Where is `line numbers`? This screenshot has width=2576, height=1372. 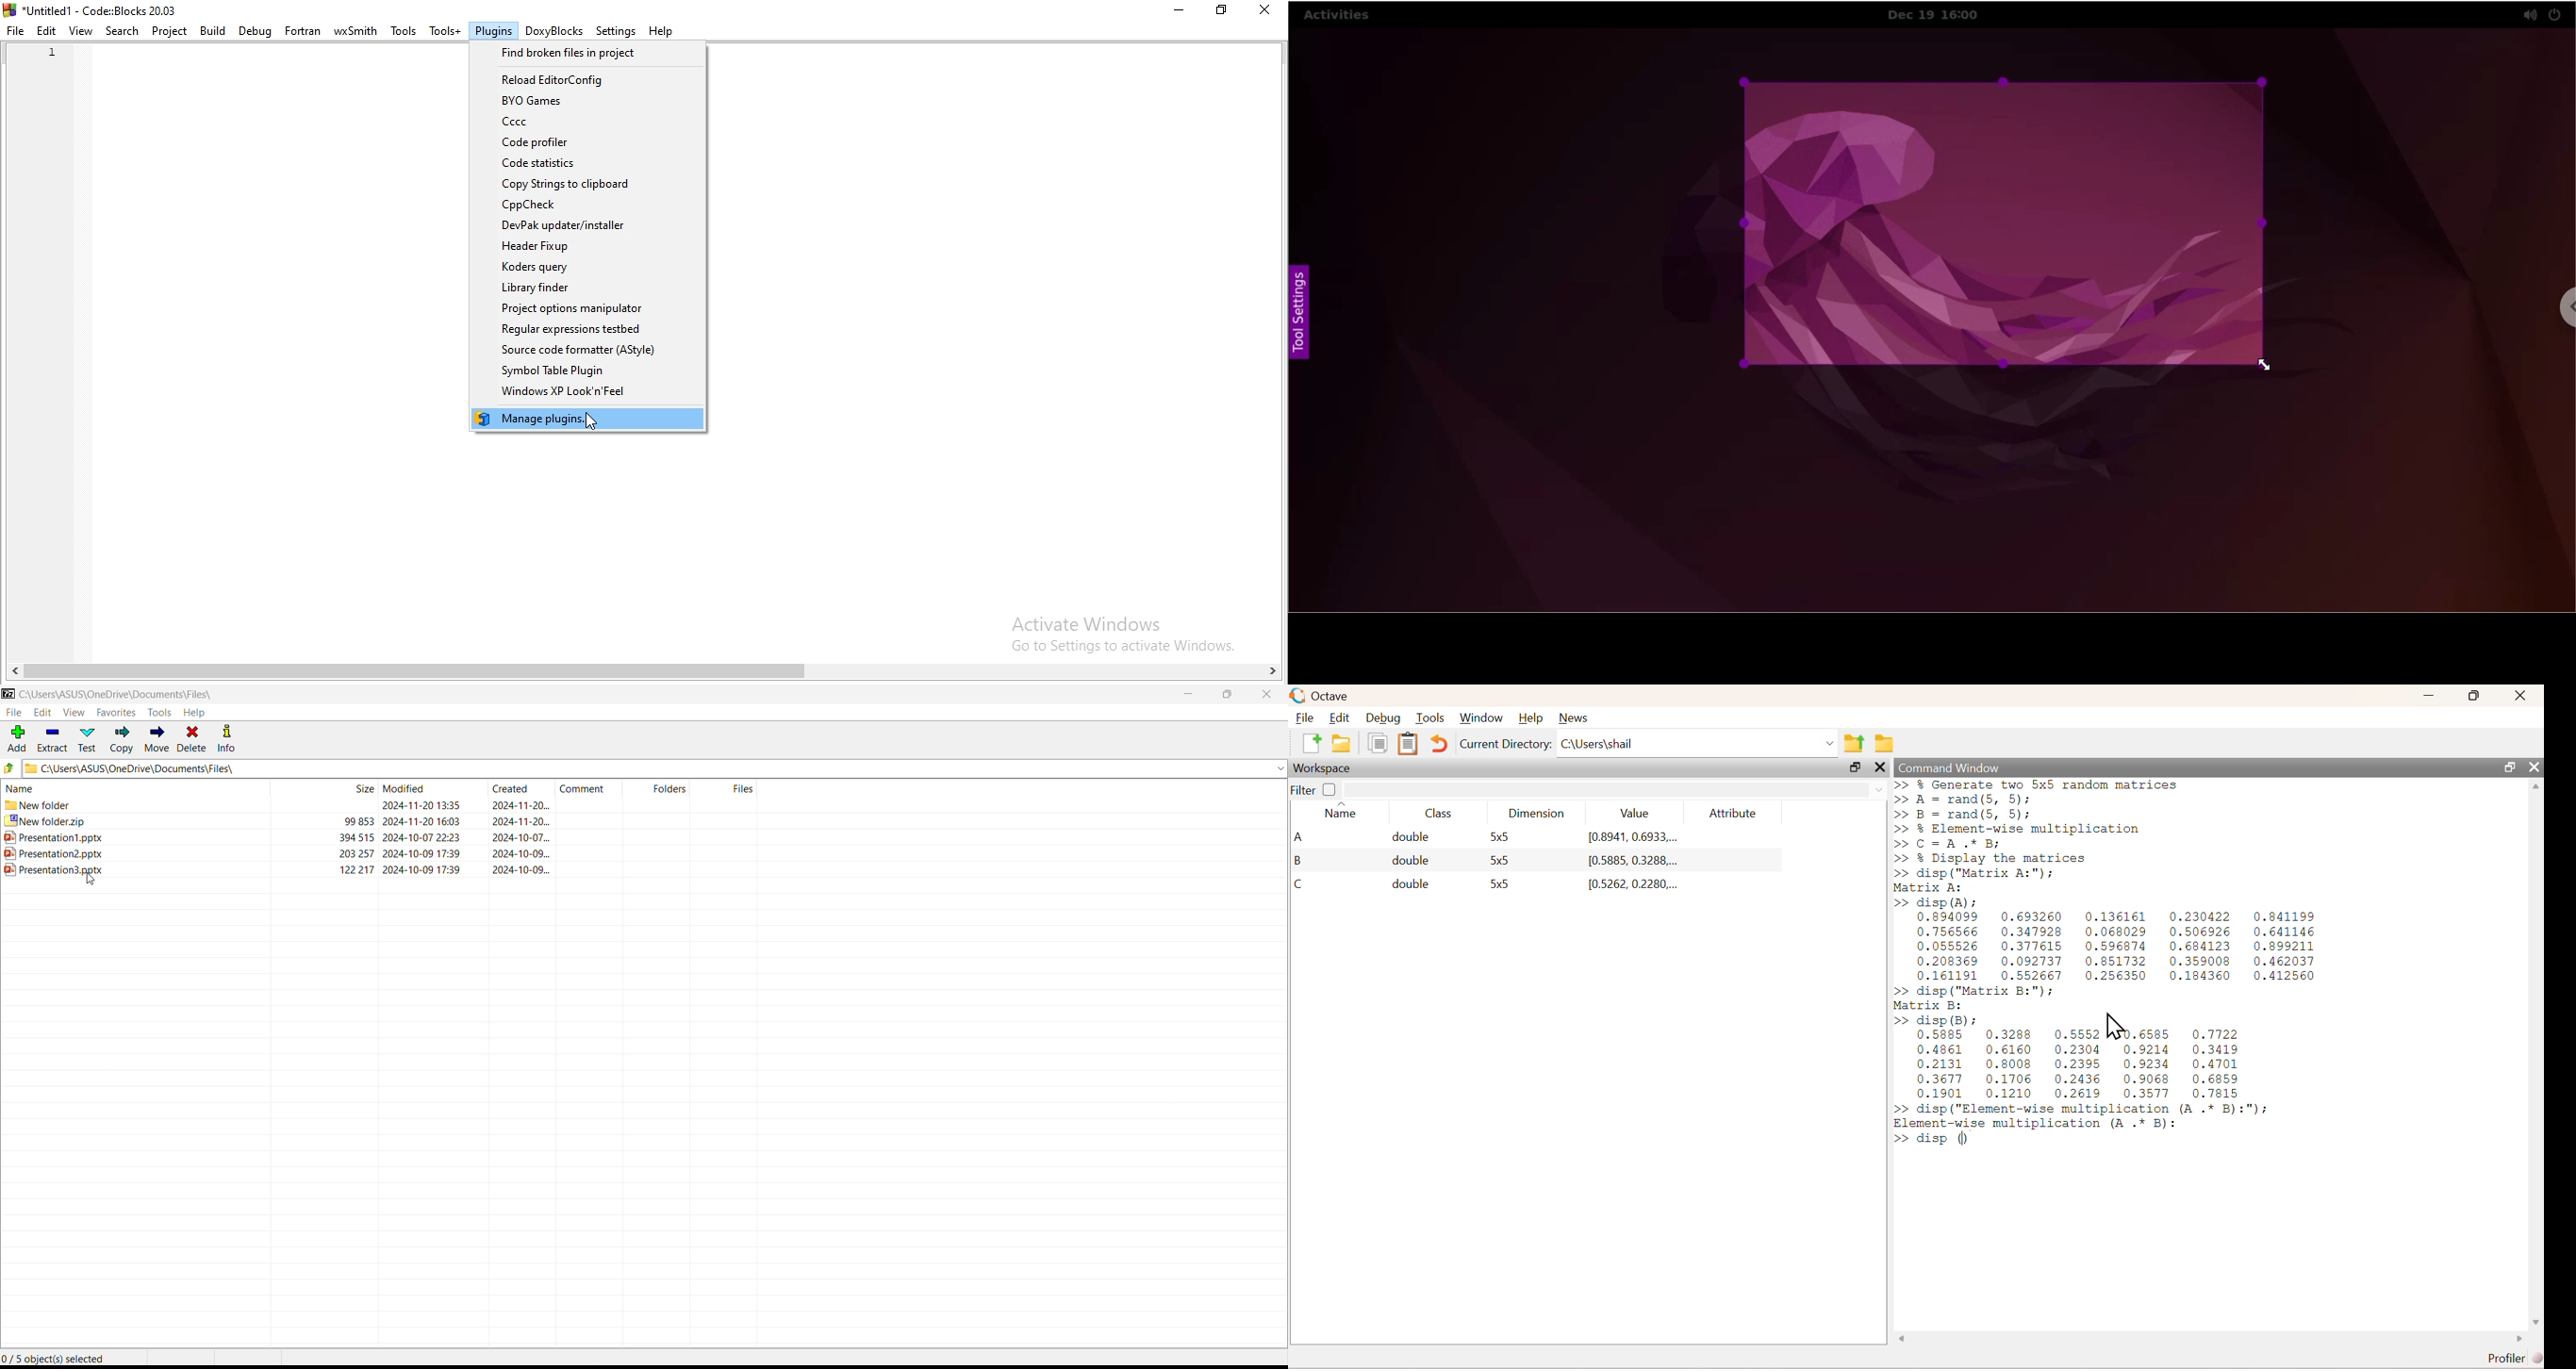 line numbers is located at coordinates (48, 70).